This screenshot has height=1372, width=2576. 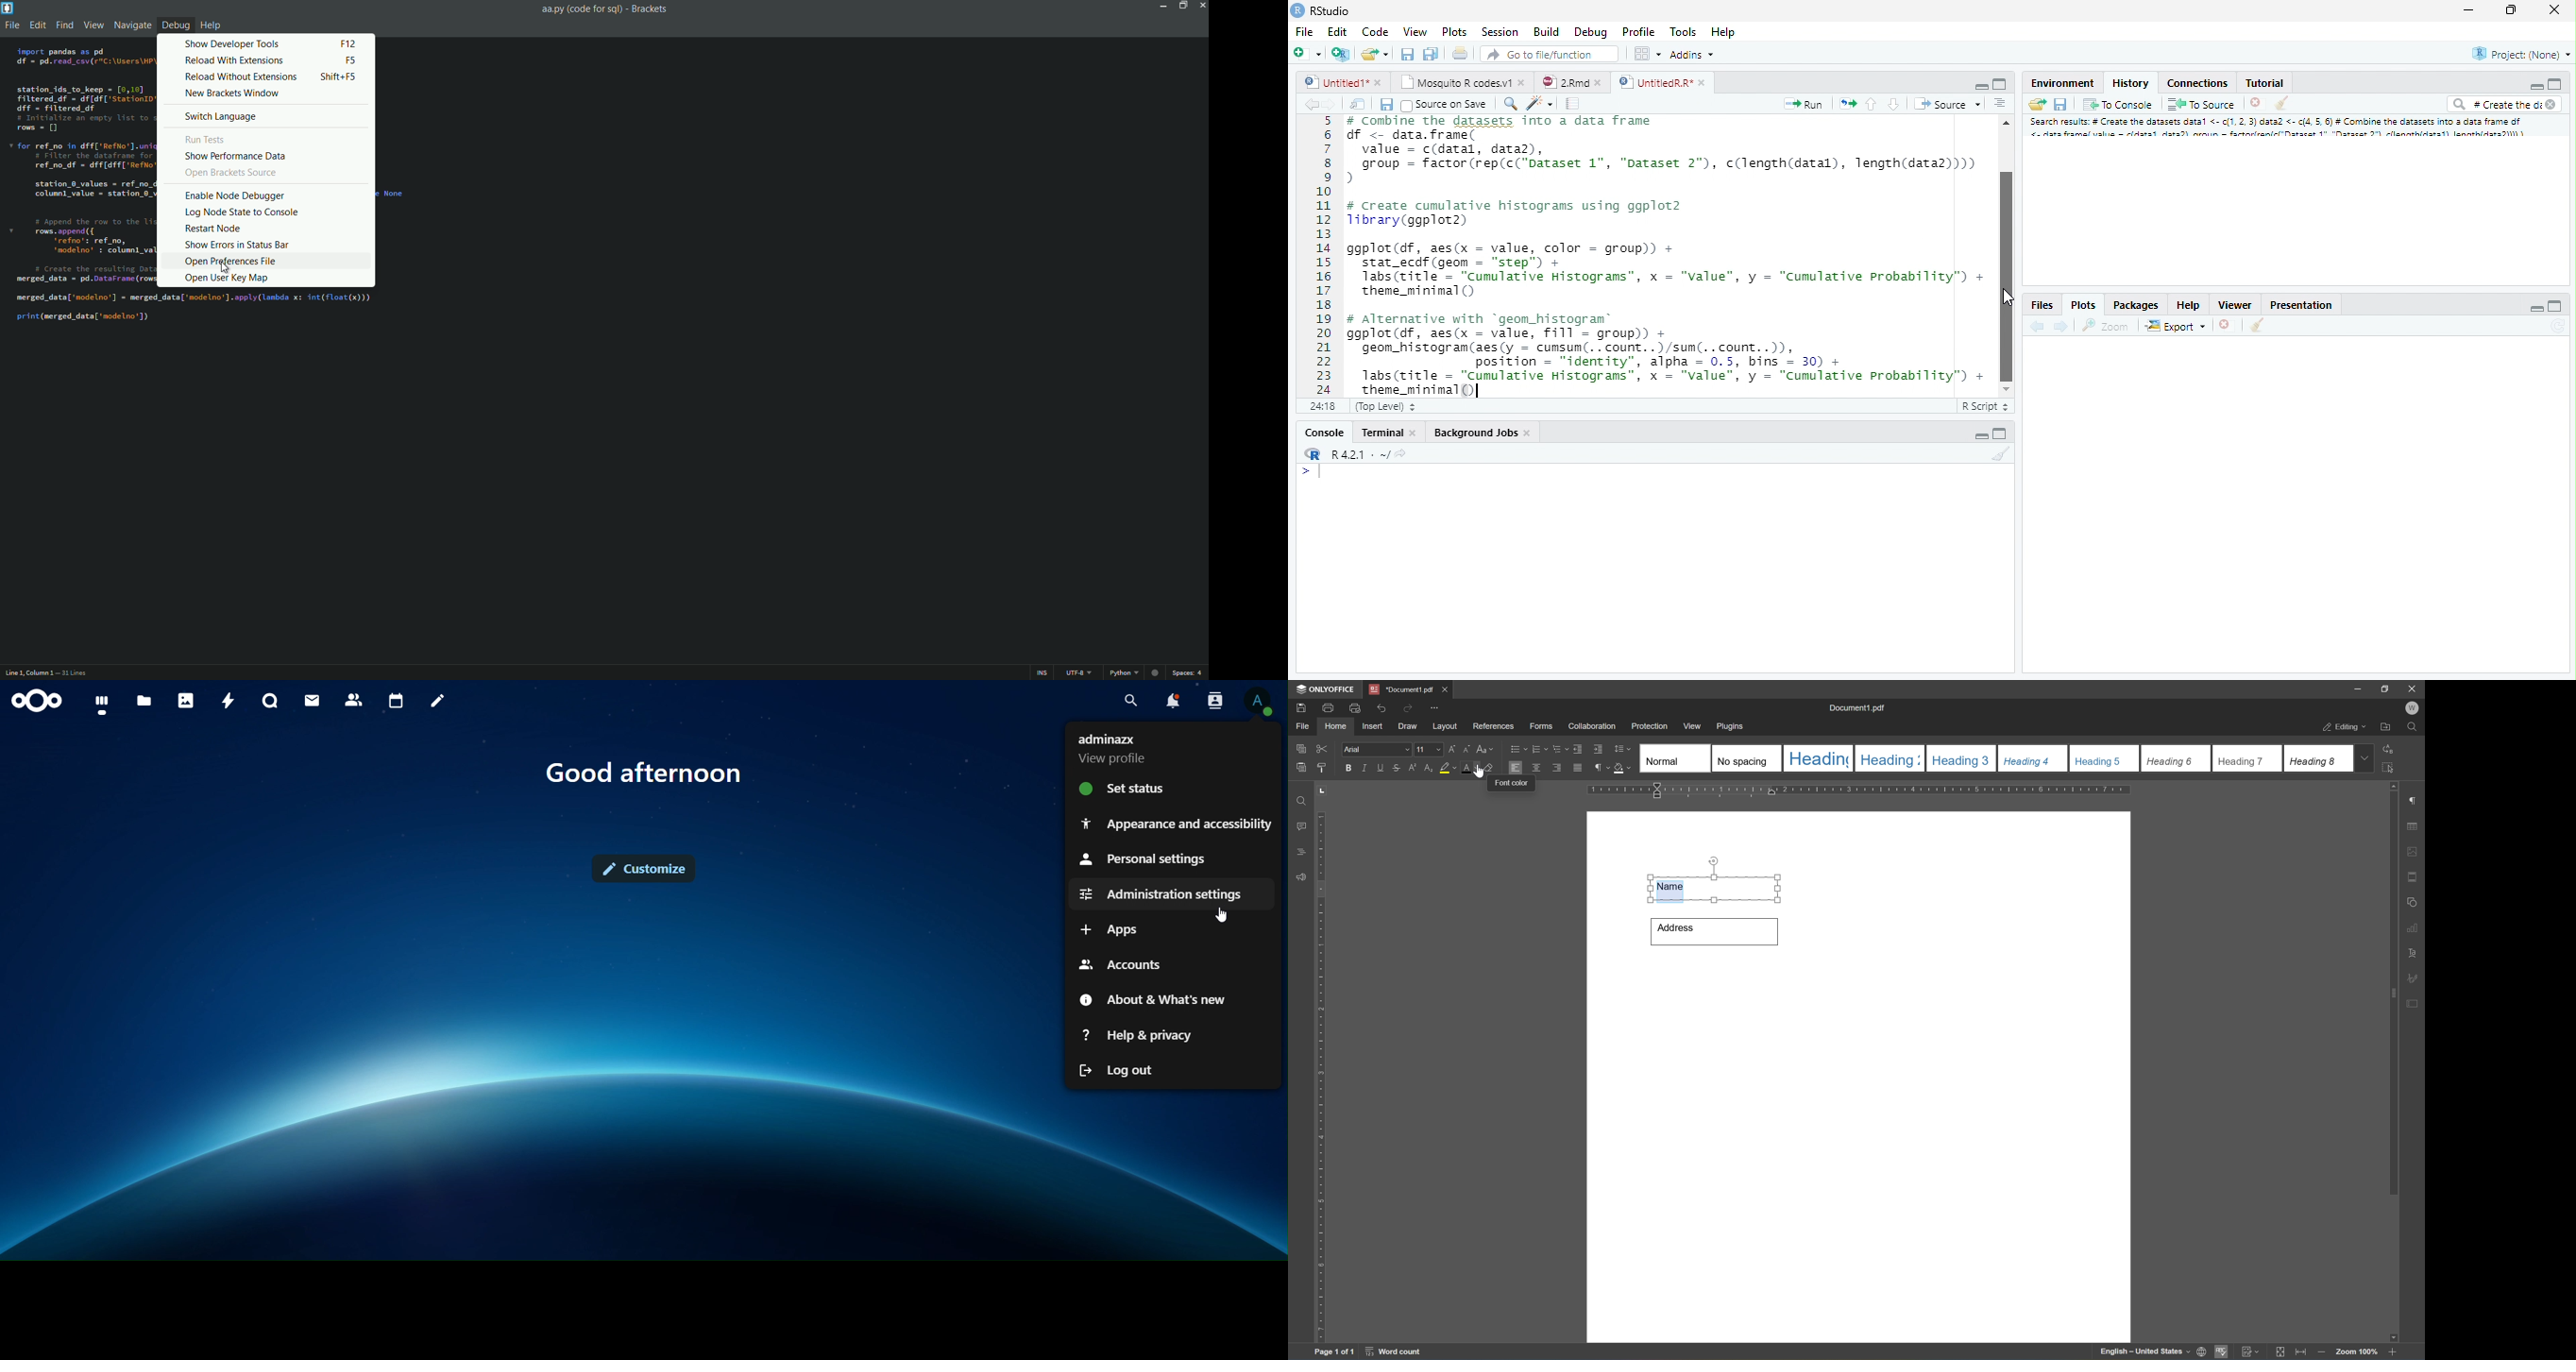 What do you see at coordinates (2265, 83) in the screenshot?
I see `Tutorial` at bounding box center [2265, 83].